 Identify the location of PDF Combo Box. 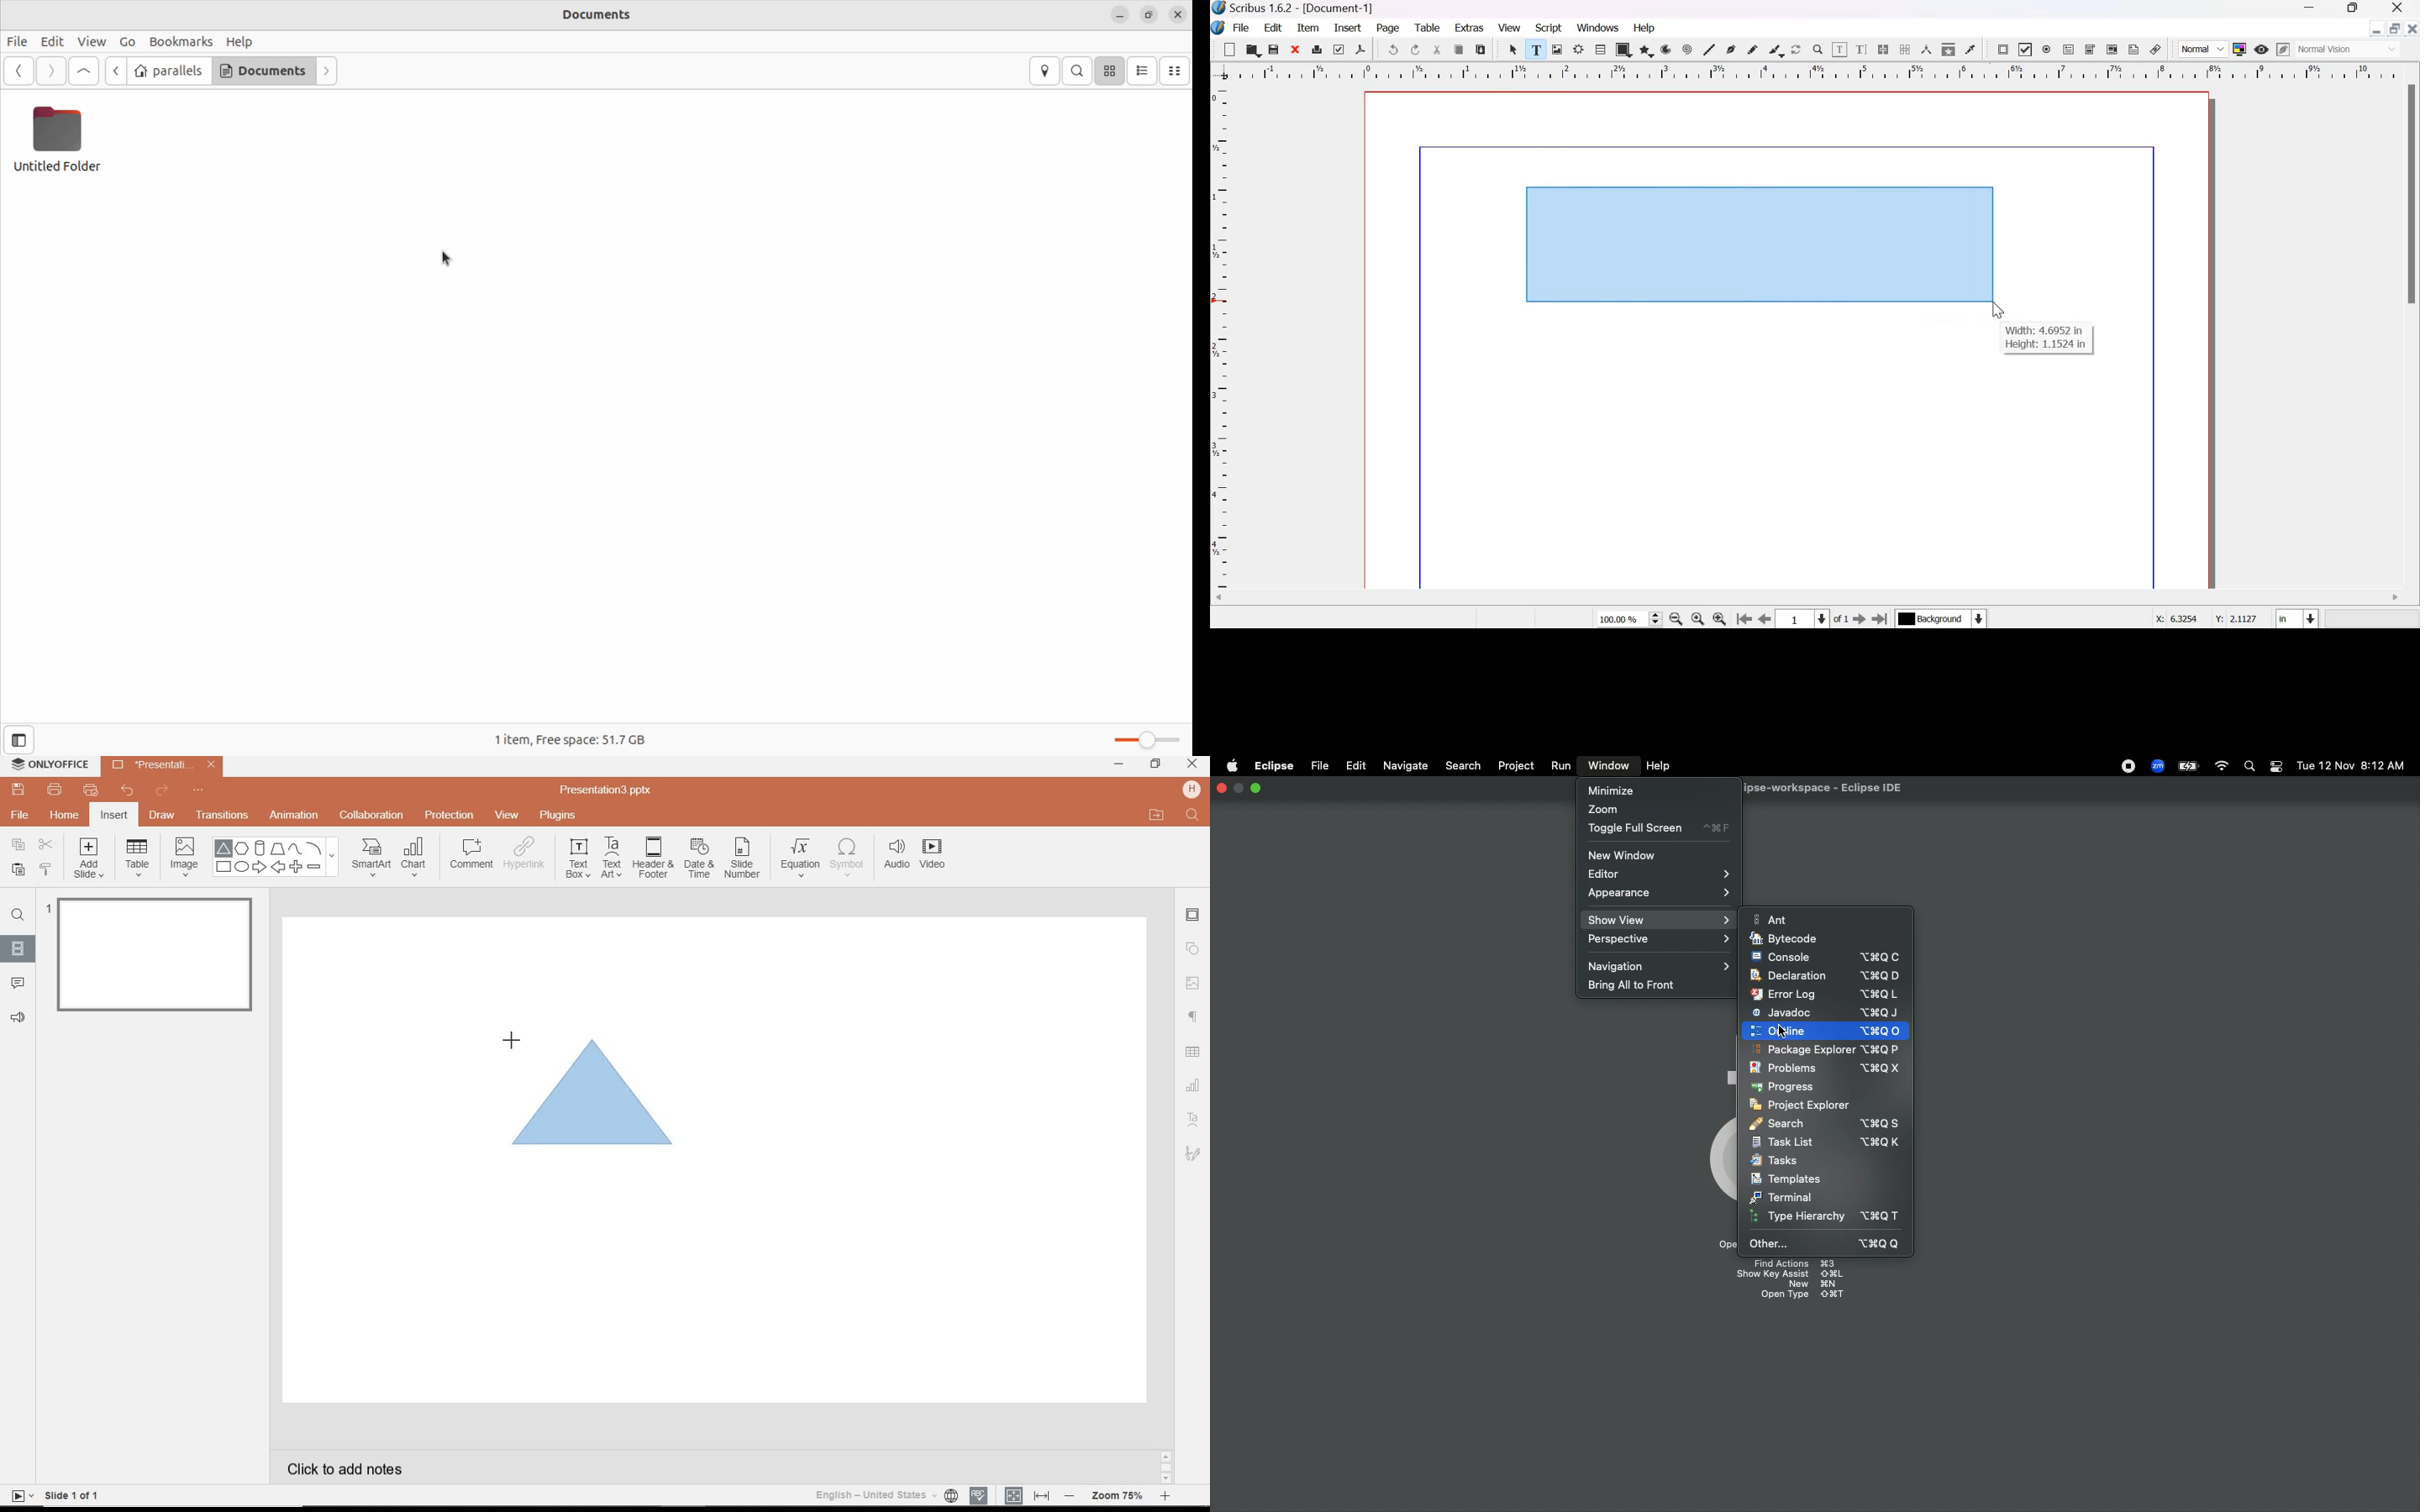
(2091, 50).